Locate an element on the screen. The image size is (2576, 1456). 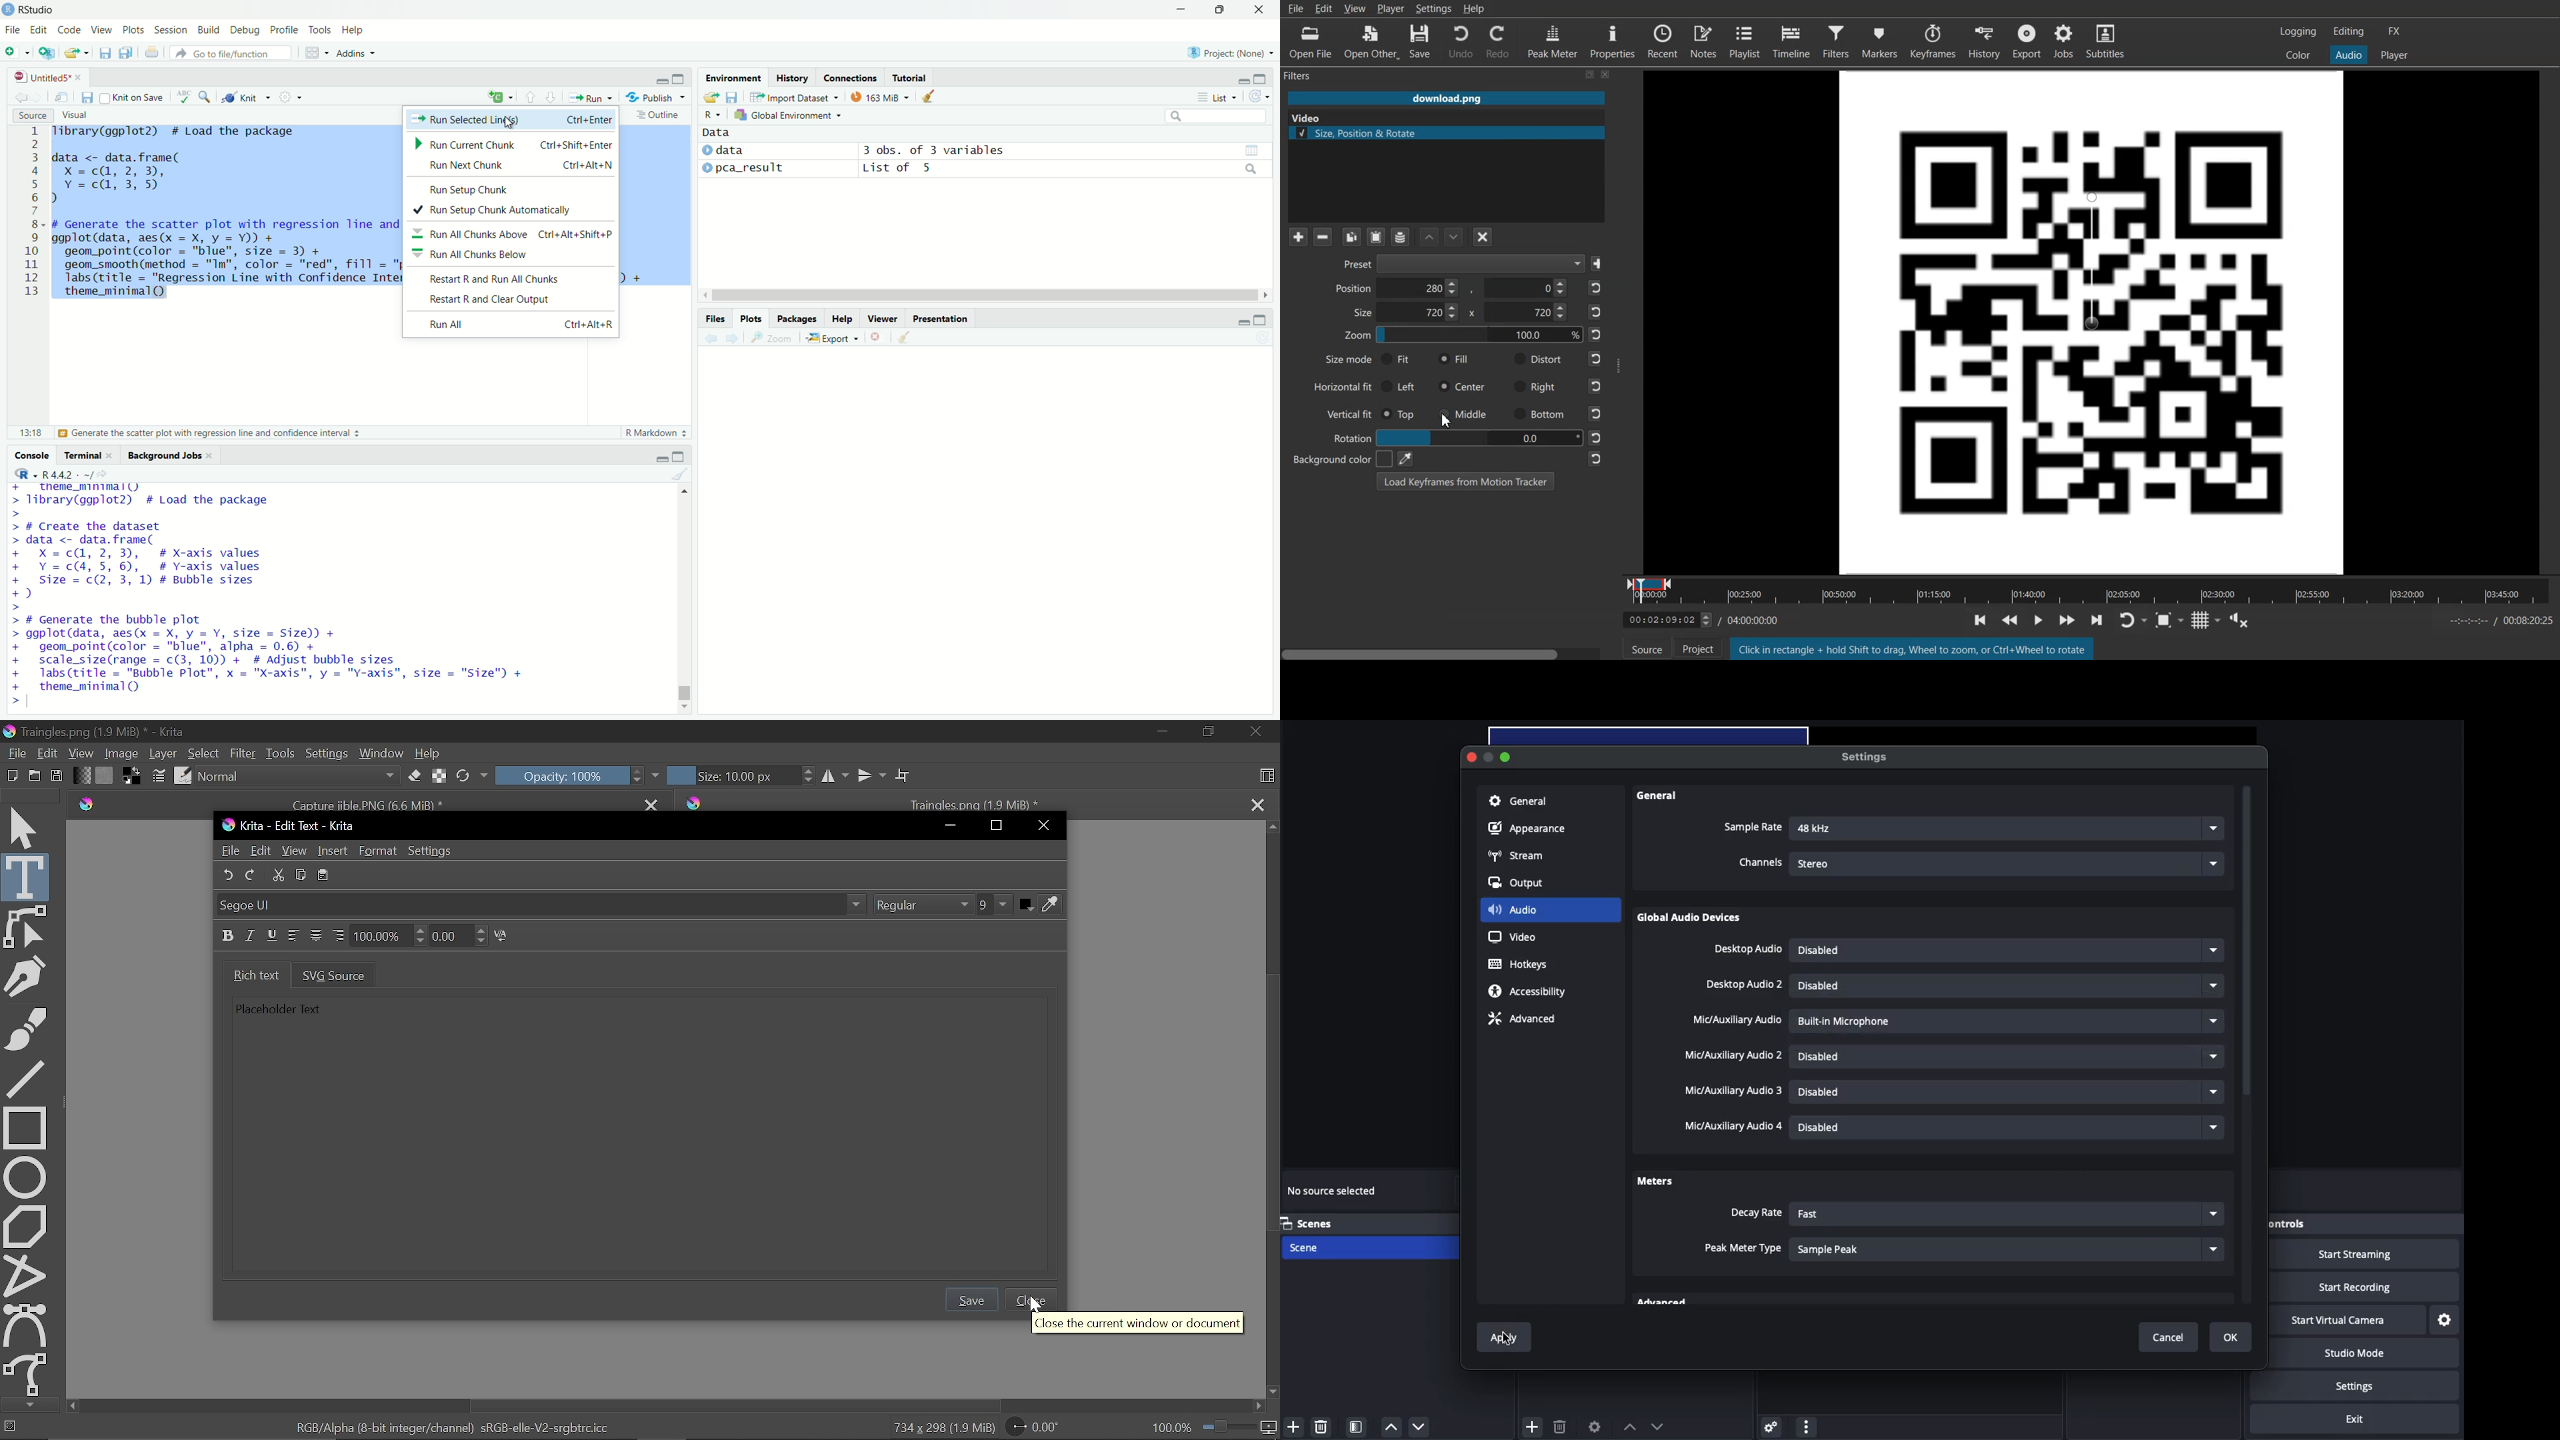
Scene filter is located at coordinates (1357, 1427).